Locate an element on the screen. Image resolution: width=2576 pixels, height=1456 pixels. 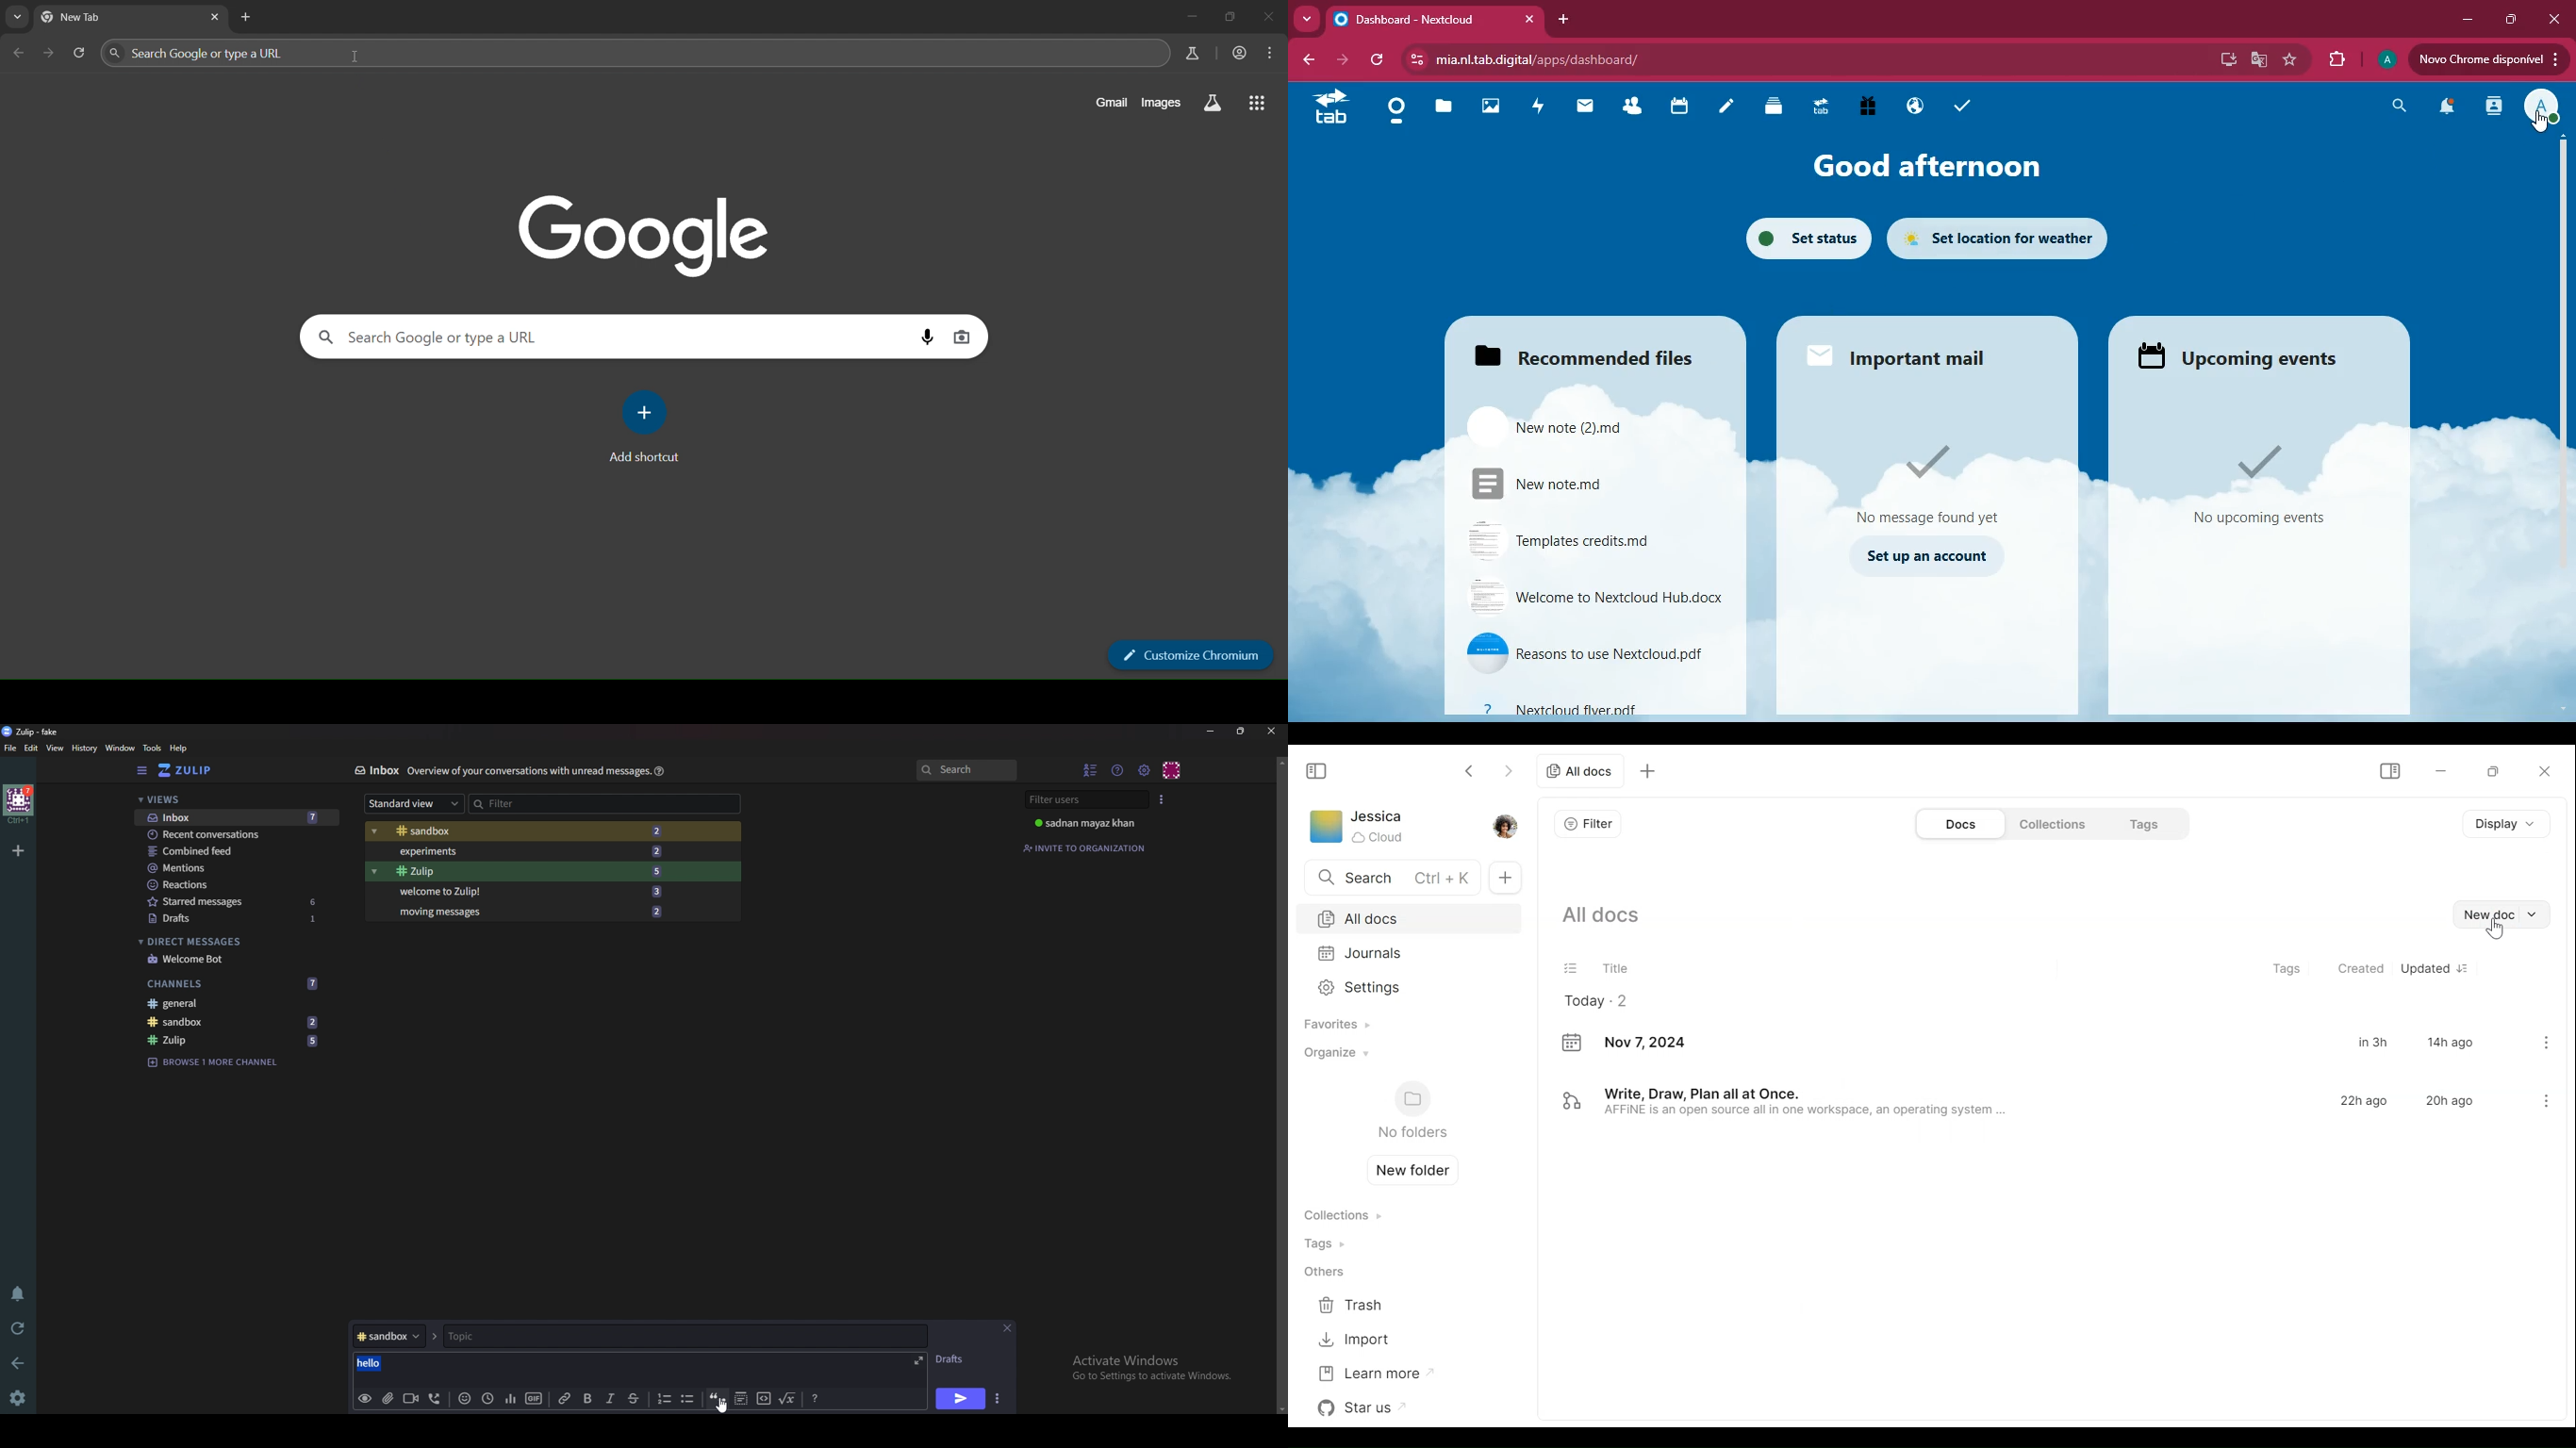
images is located at coordinates (1491, 108).